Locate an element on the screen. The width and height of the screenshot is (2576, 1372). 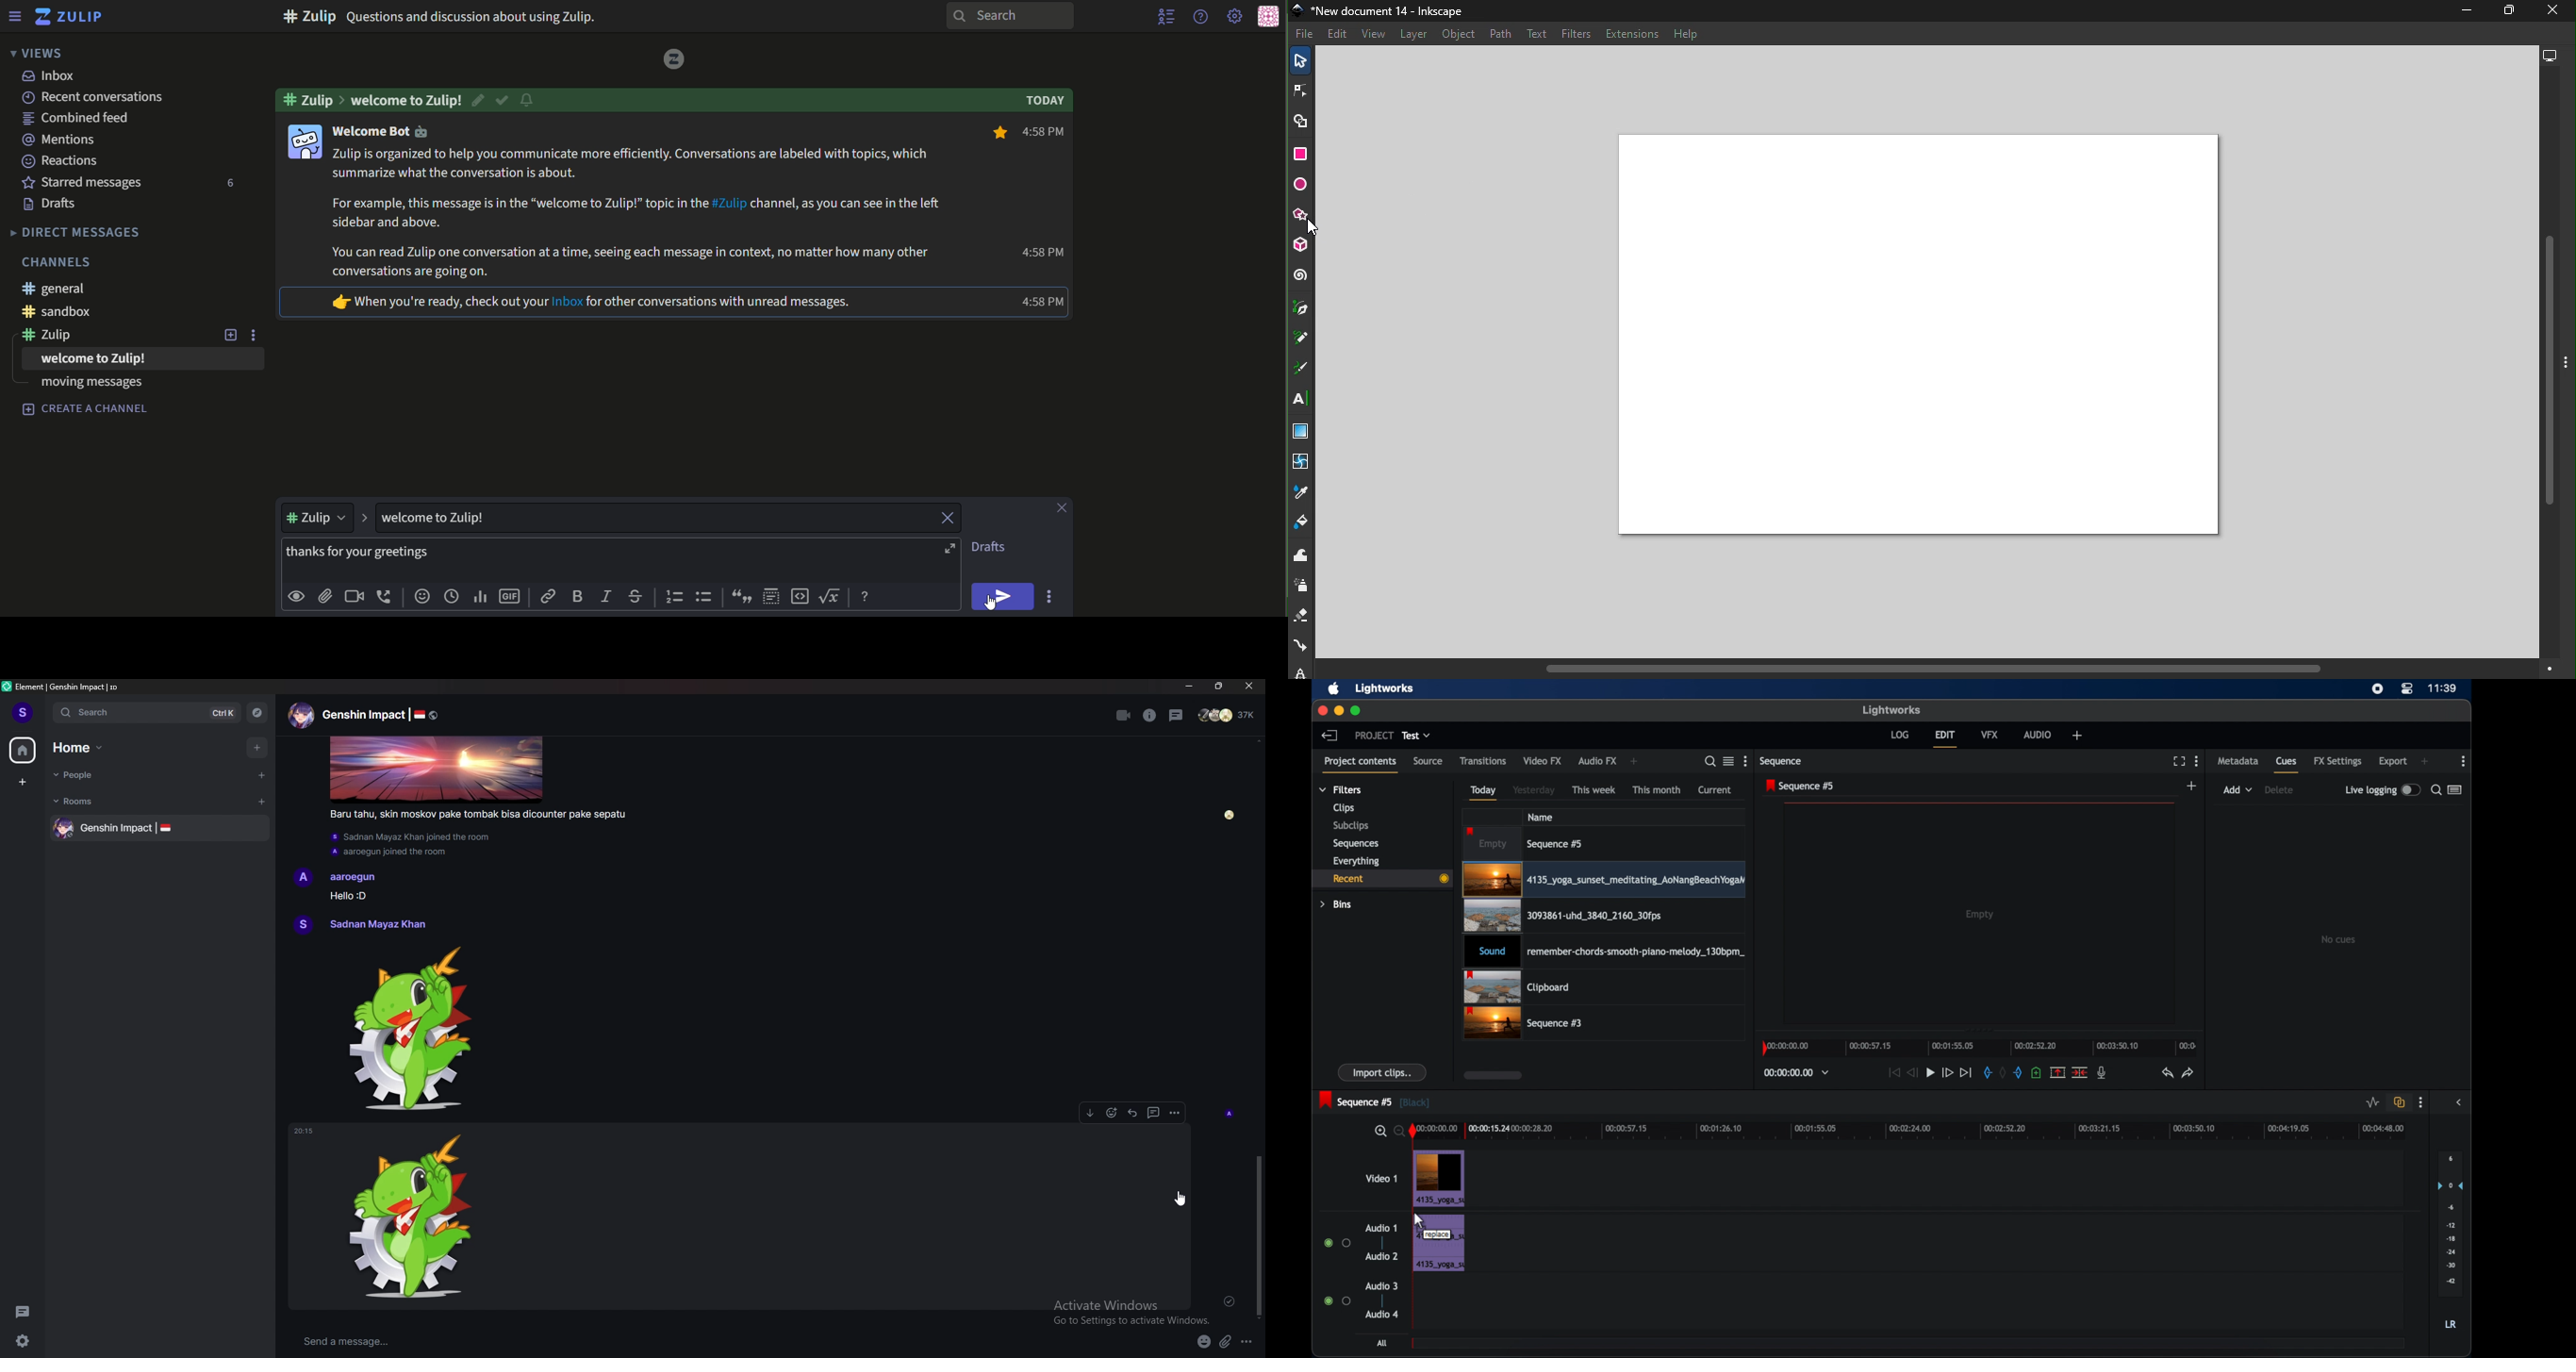
Genshin Impact is located at coordinates (363, 715).